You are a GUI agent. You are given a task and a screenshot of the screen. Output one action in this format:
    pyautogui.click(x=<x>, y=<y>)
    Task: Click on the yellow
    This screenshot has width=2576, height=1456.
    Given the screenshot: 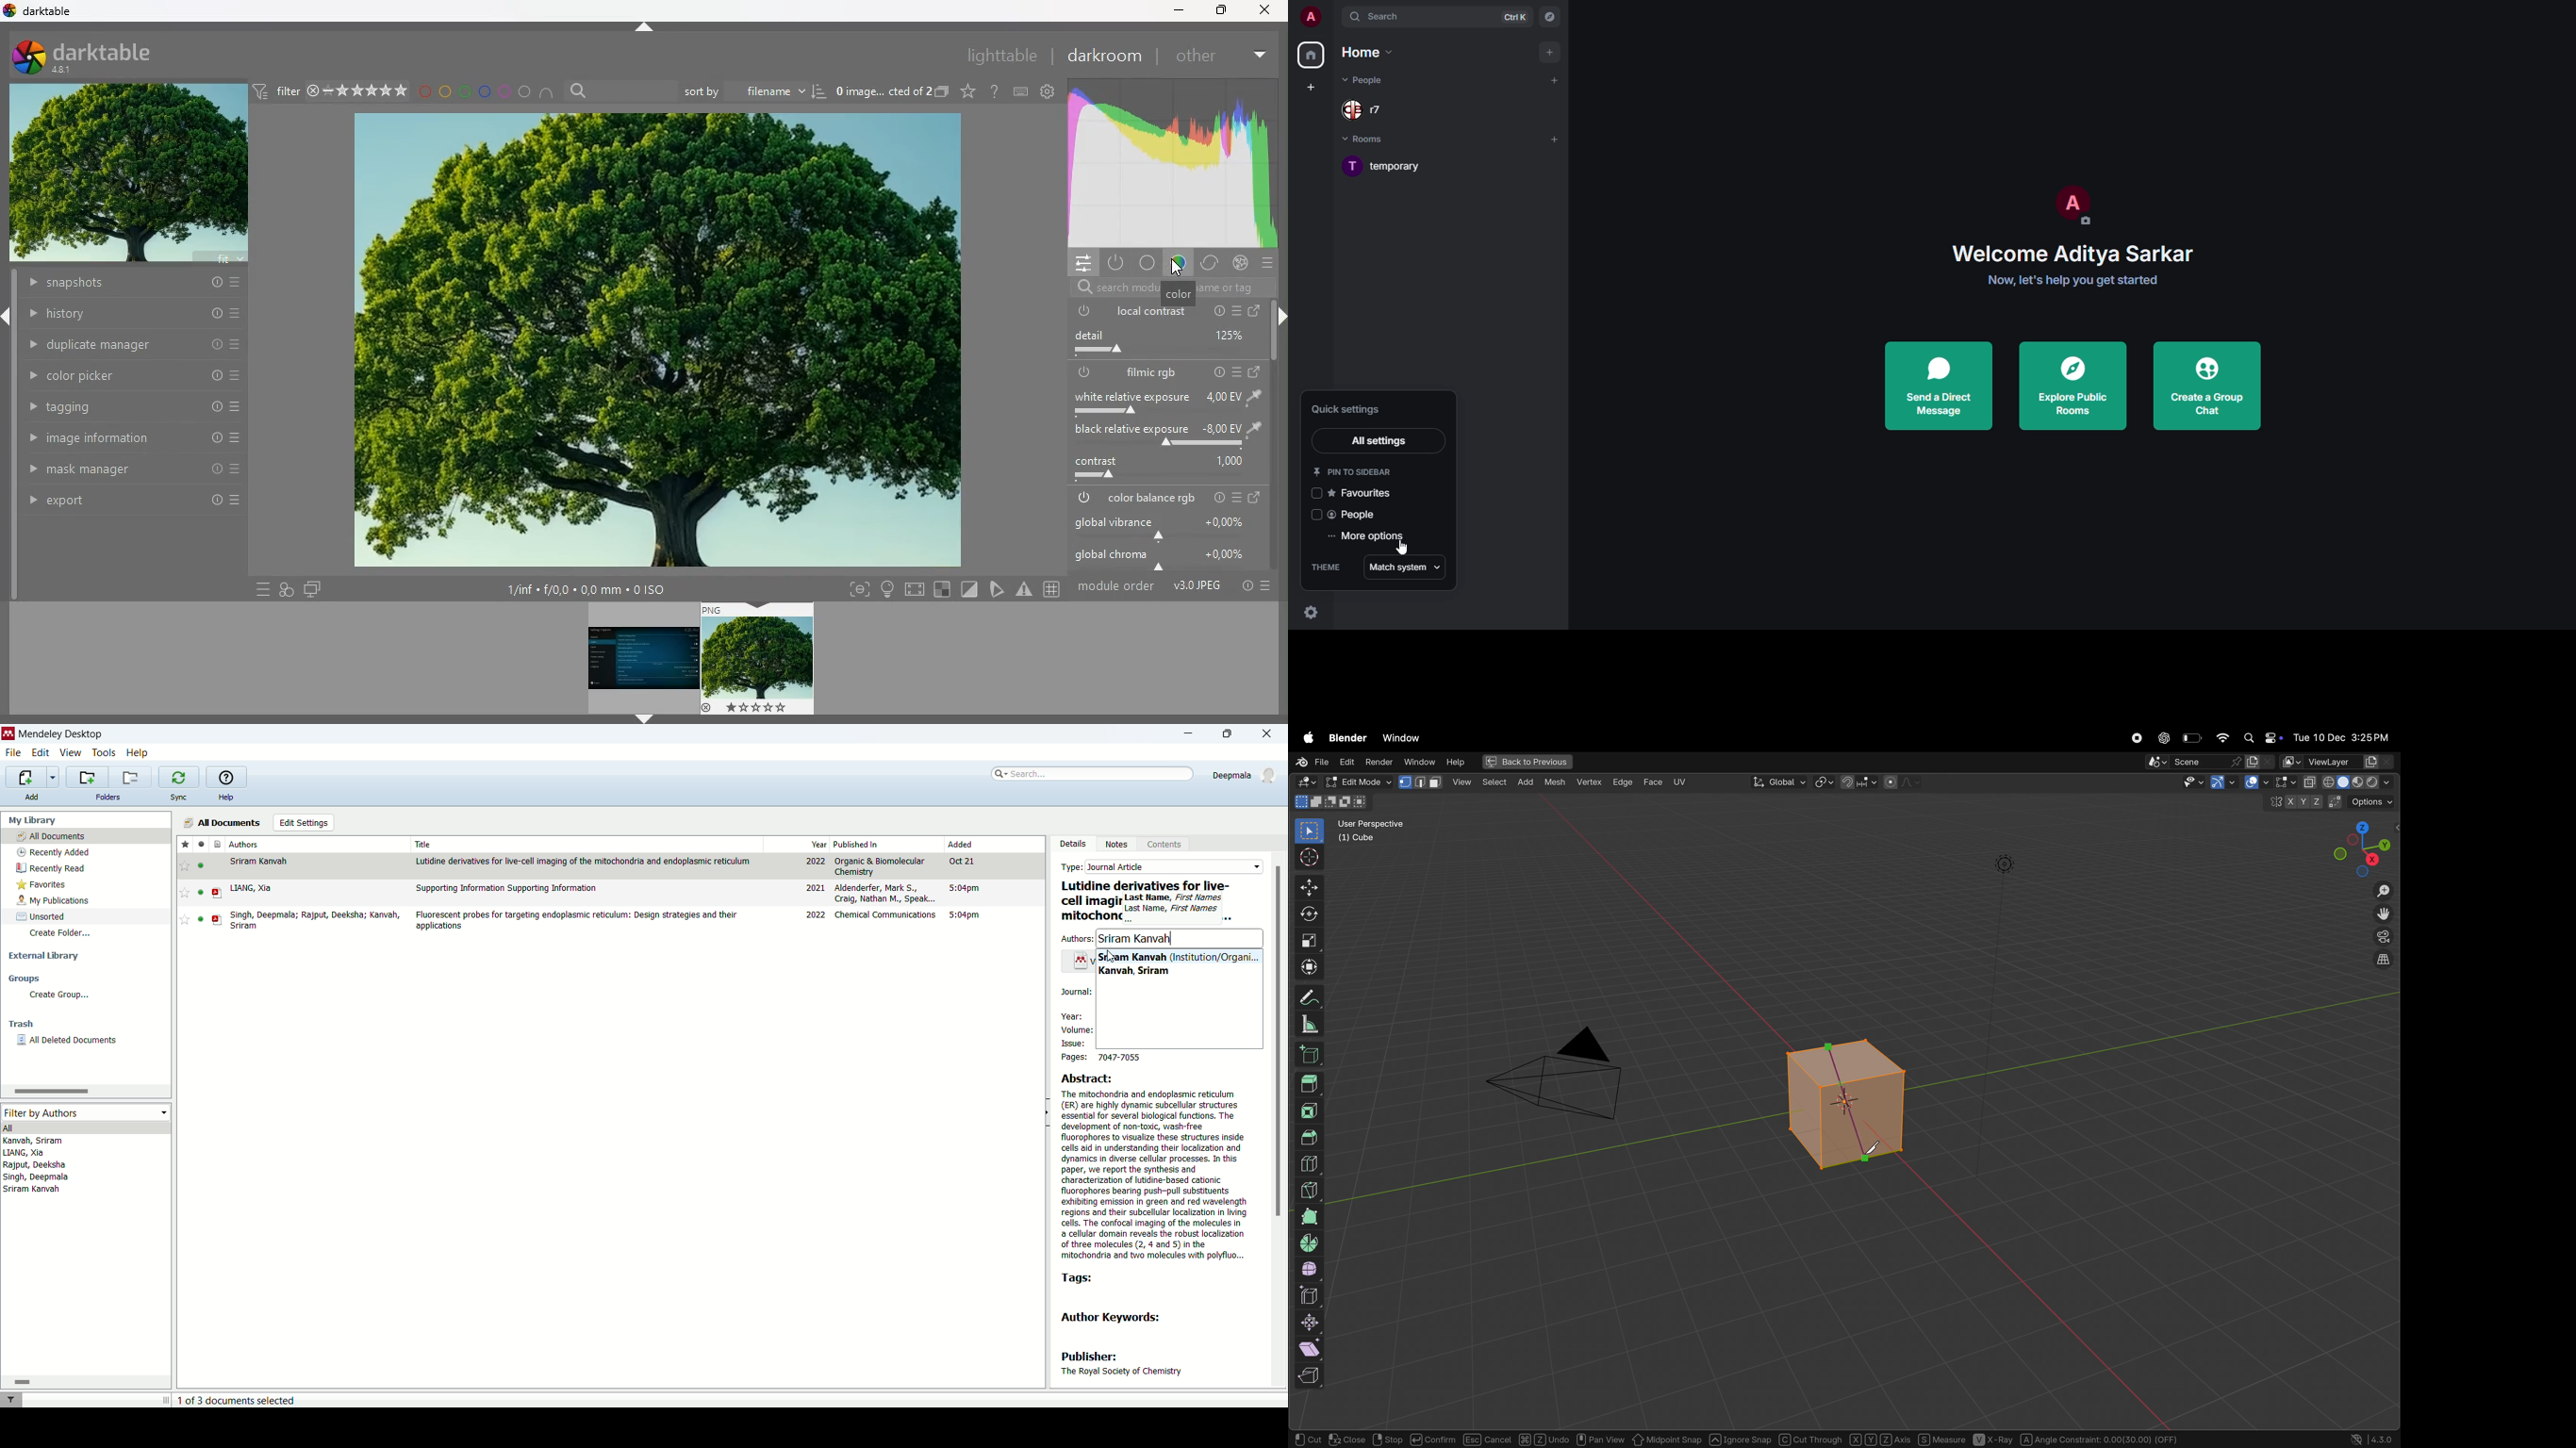 What is the action you would take?
    pyautogui.click(x=446, y=91)
    